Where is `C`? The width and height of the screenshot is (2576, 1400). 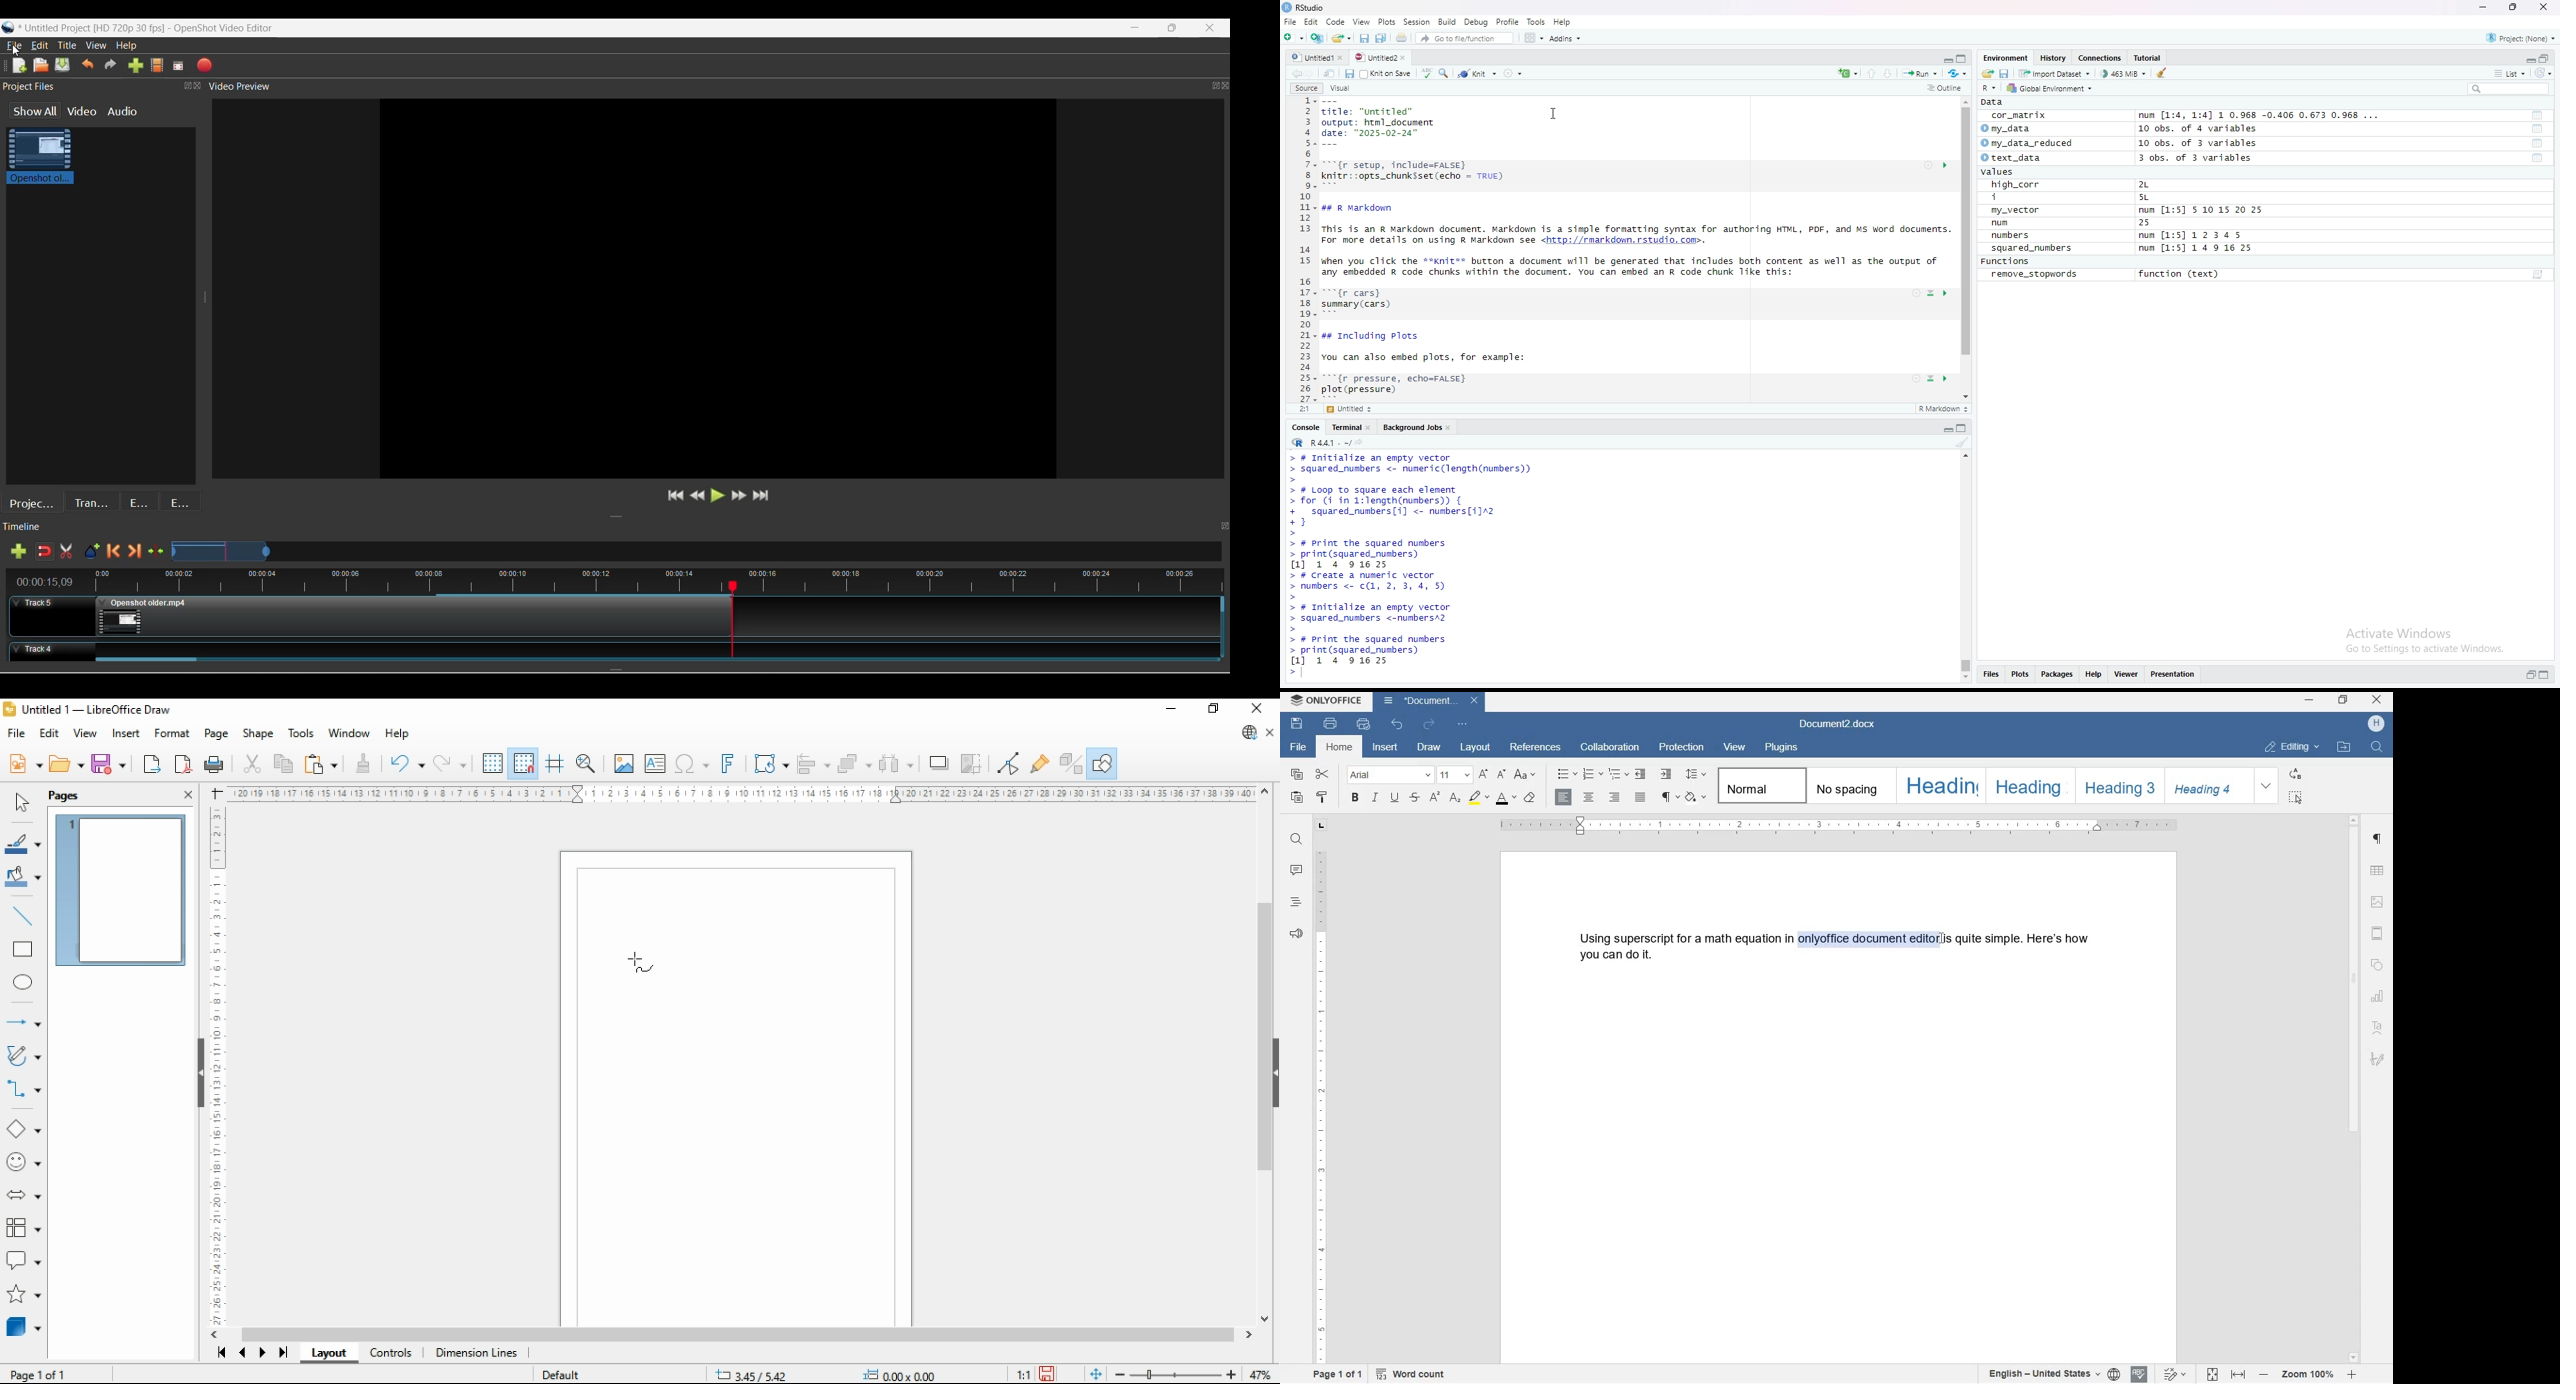
C is located at coordinates (1847, 75).